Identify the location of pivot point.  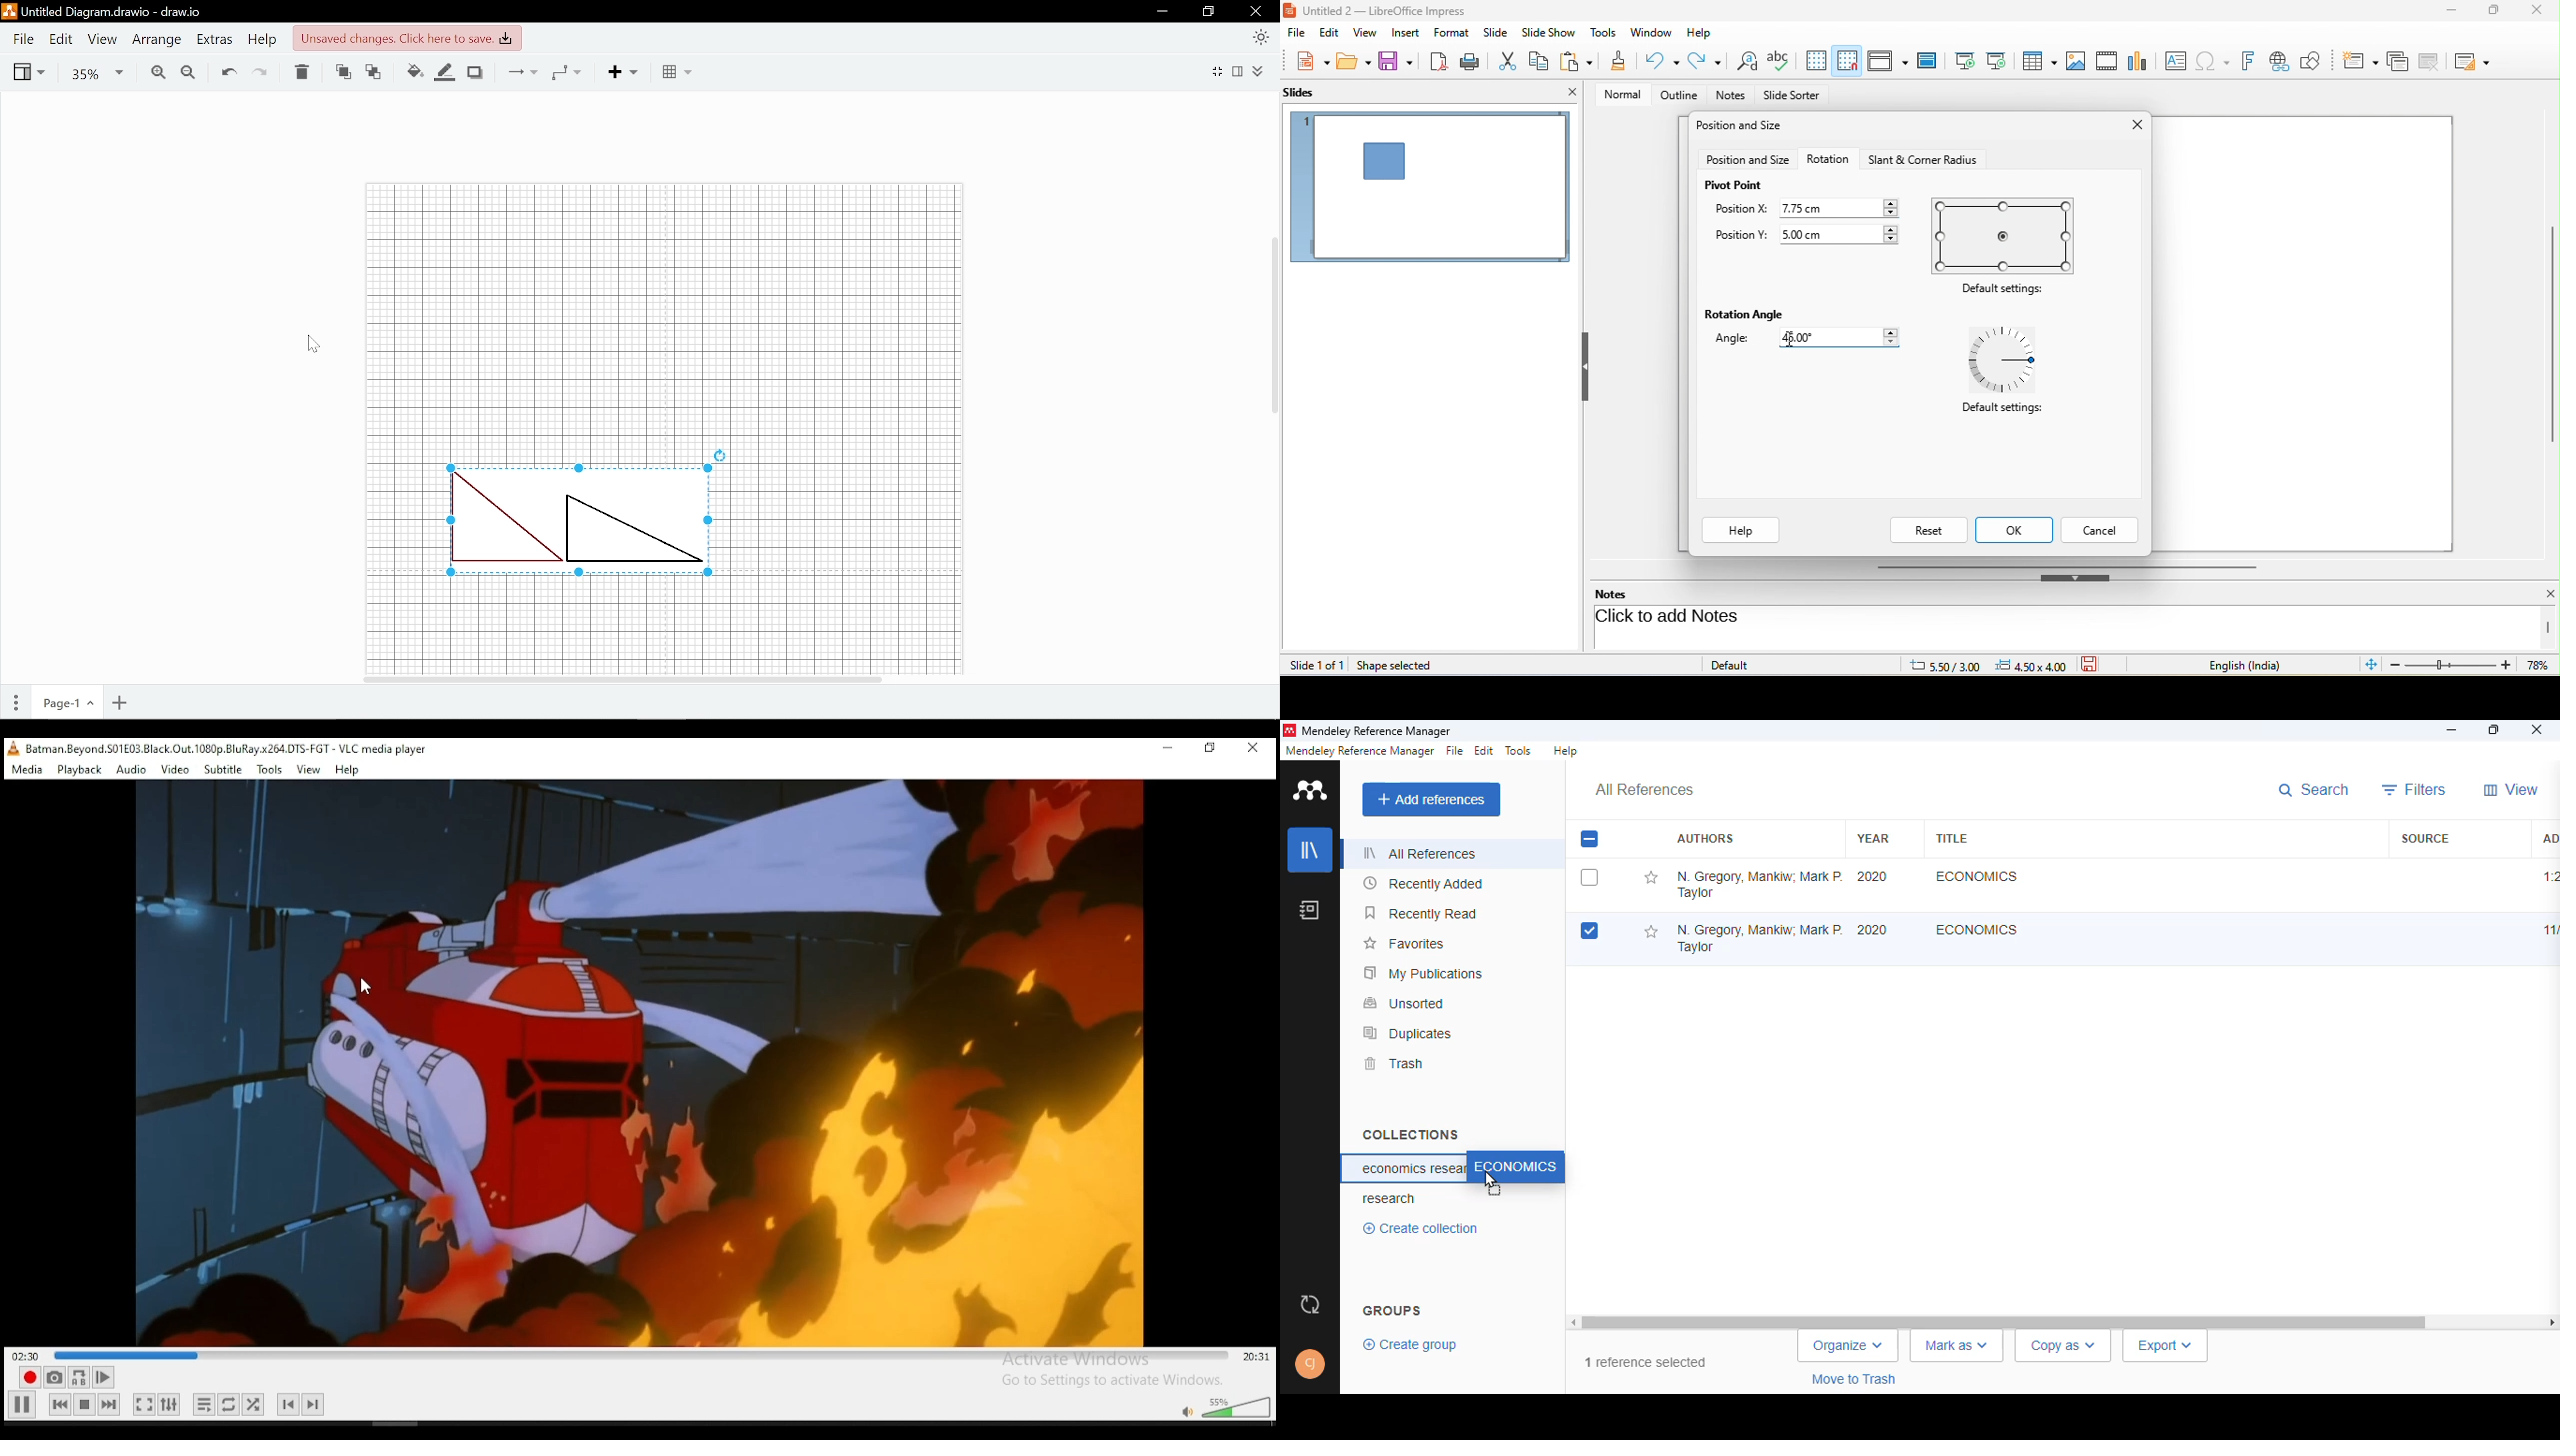
(1734, 186).